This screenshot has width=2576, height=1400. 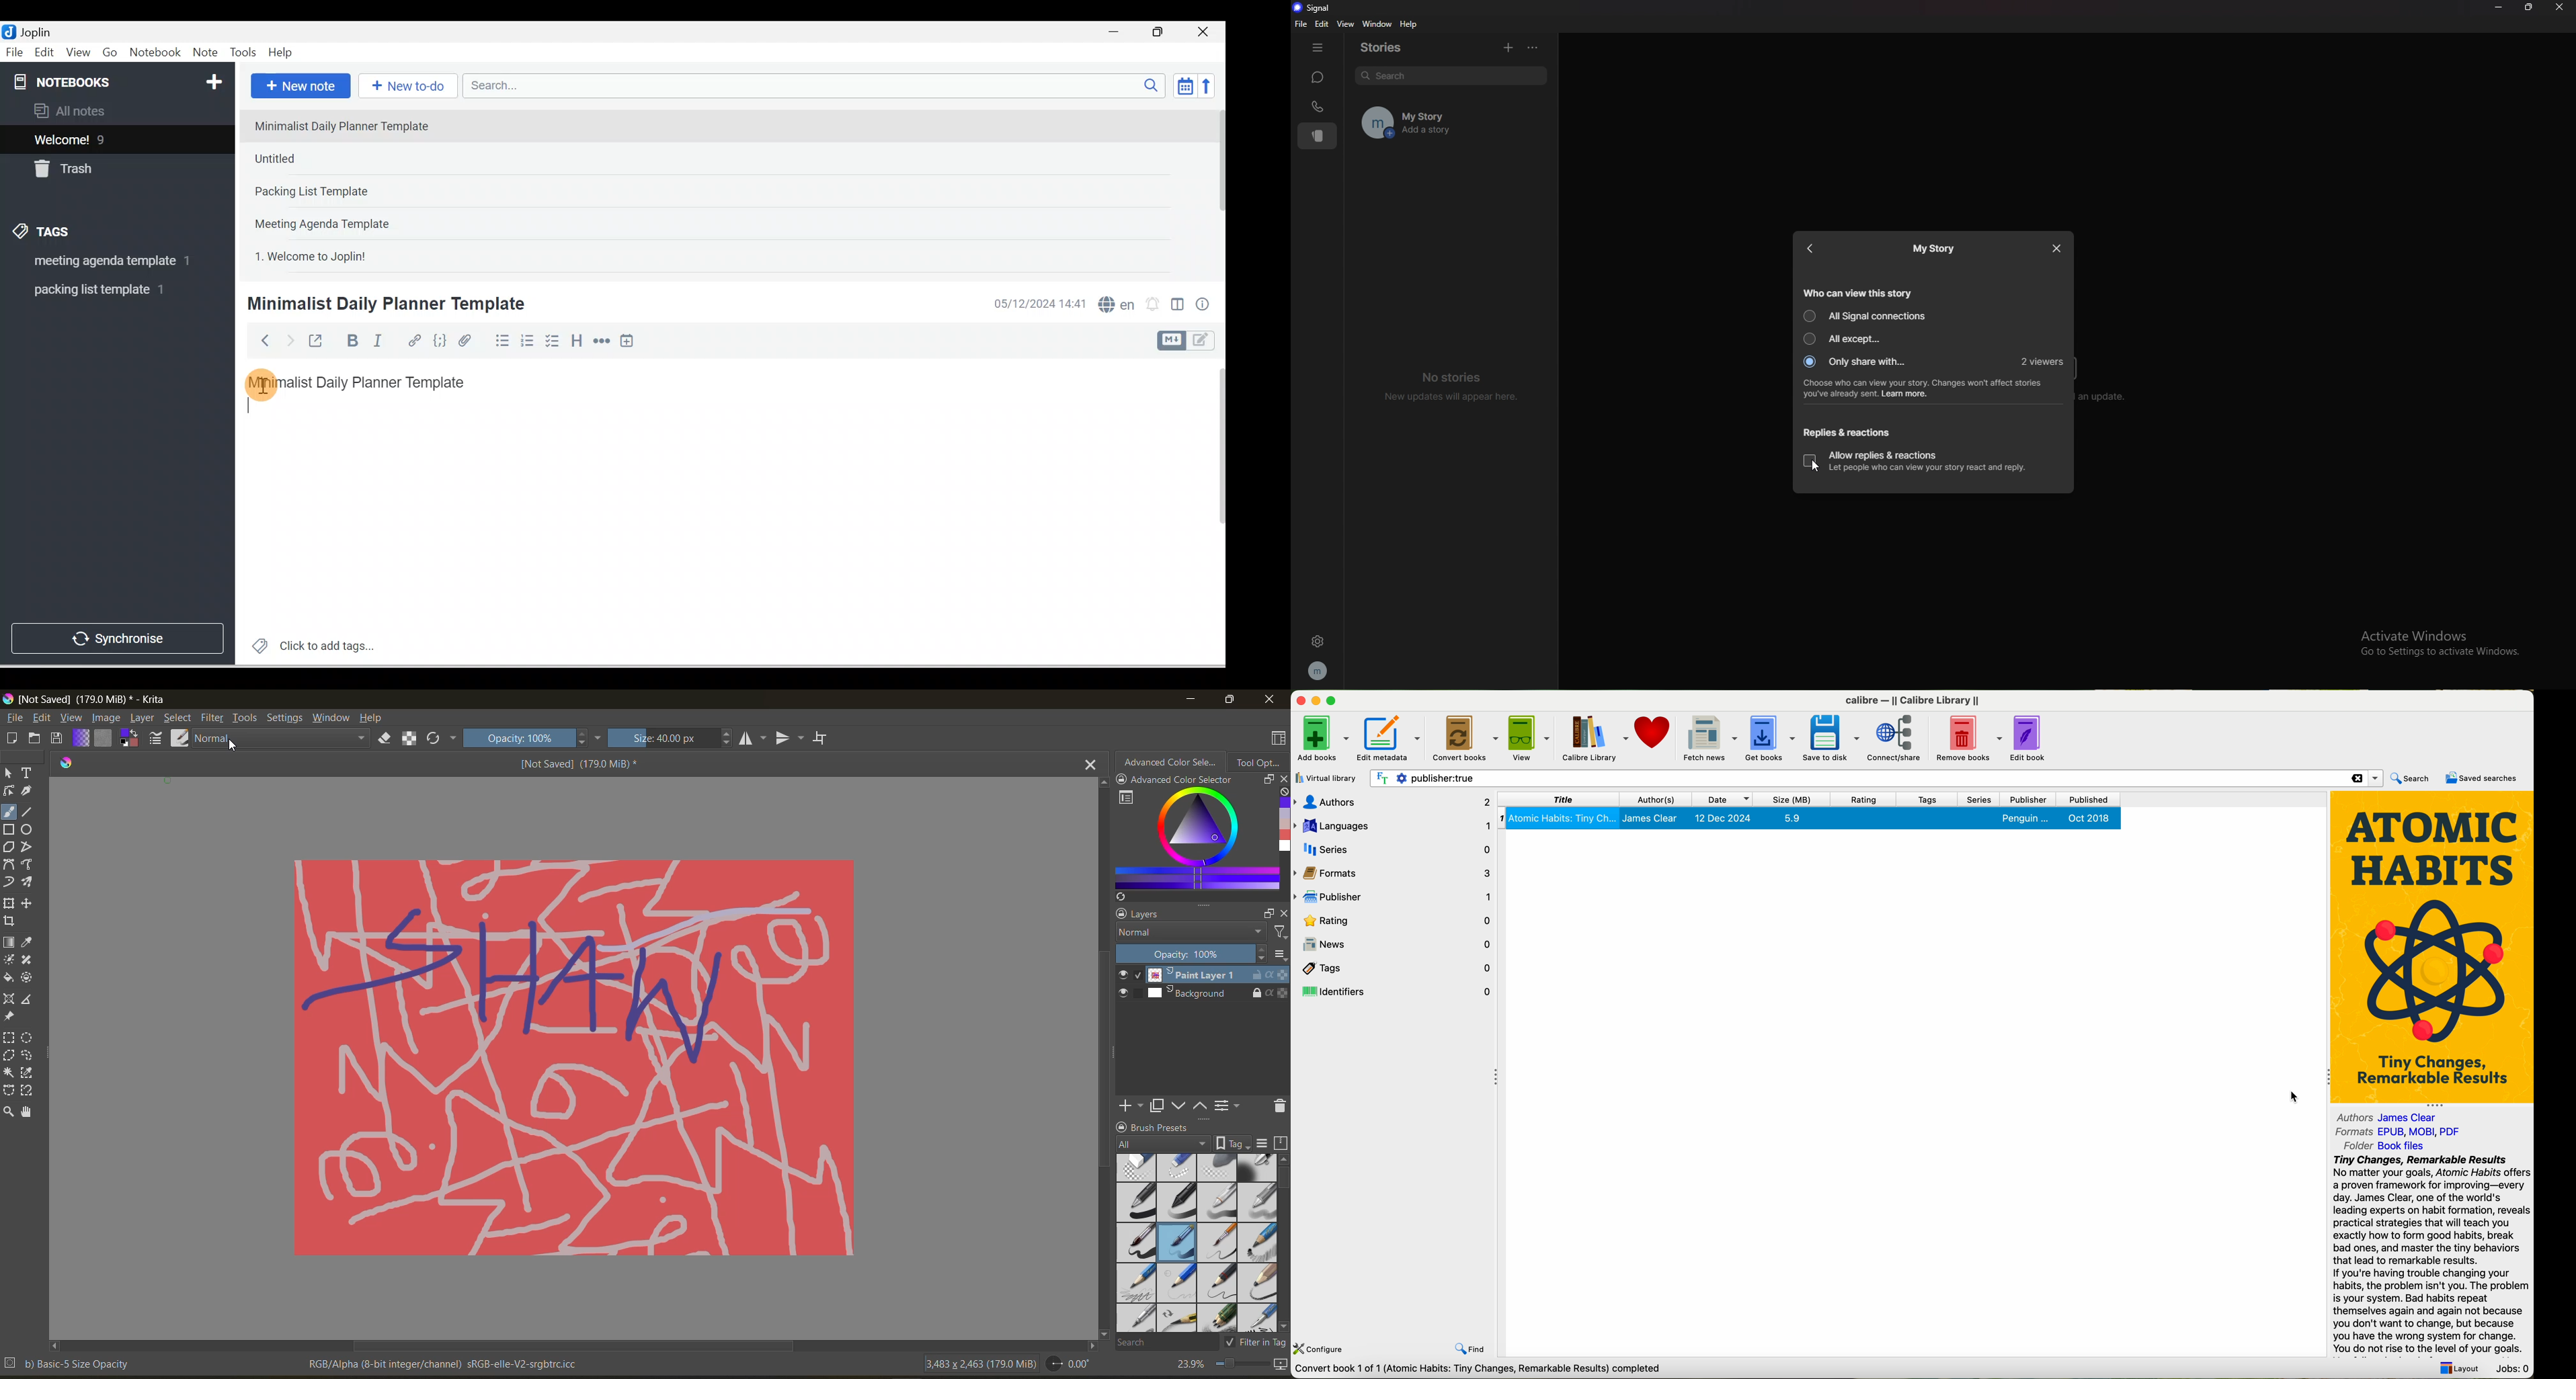 I want to click on checkbox, so click(x=1810, y=461).